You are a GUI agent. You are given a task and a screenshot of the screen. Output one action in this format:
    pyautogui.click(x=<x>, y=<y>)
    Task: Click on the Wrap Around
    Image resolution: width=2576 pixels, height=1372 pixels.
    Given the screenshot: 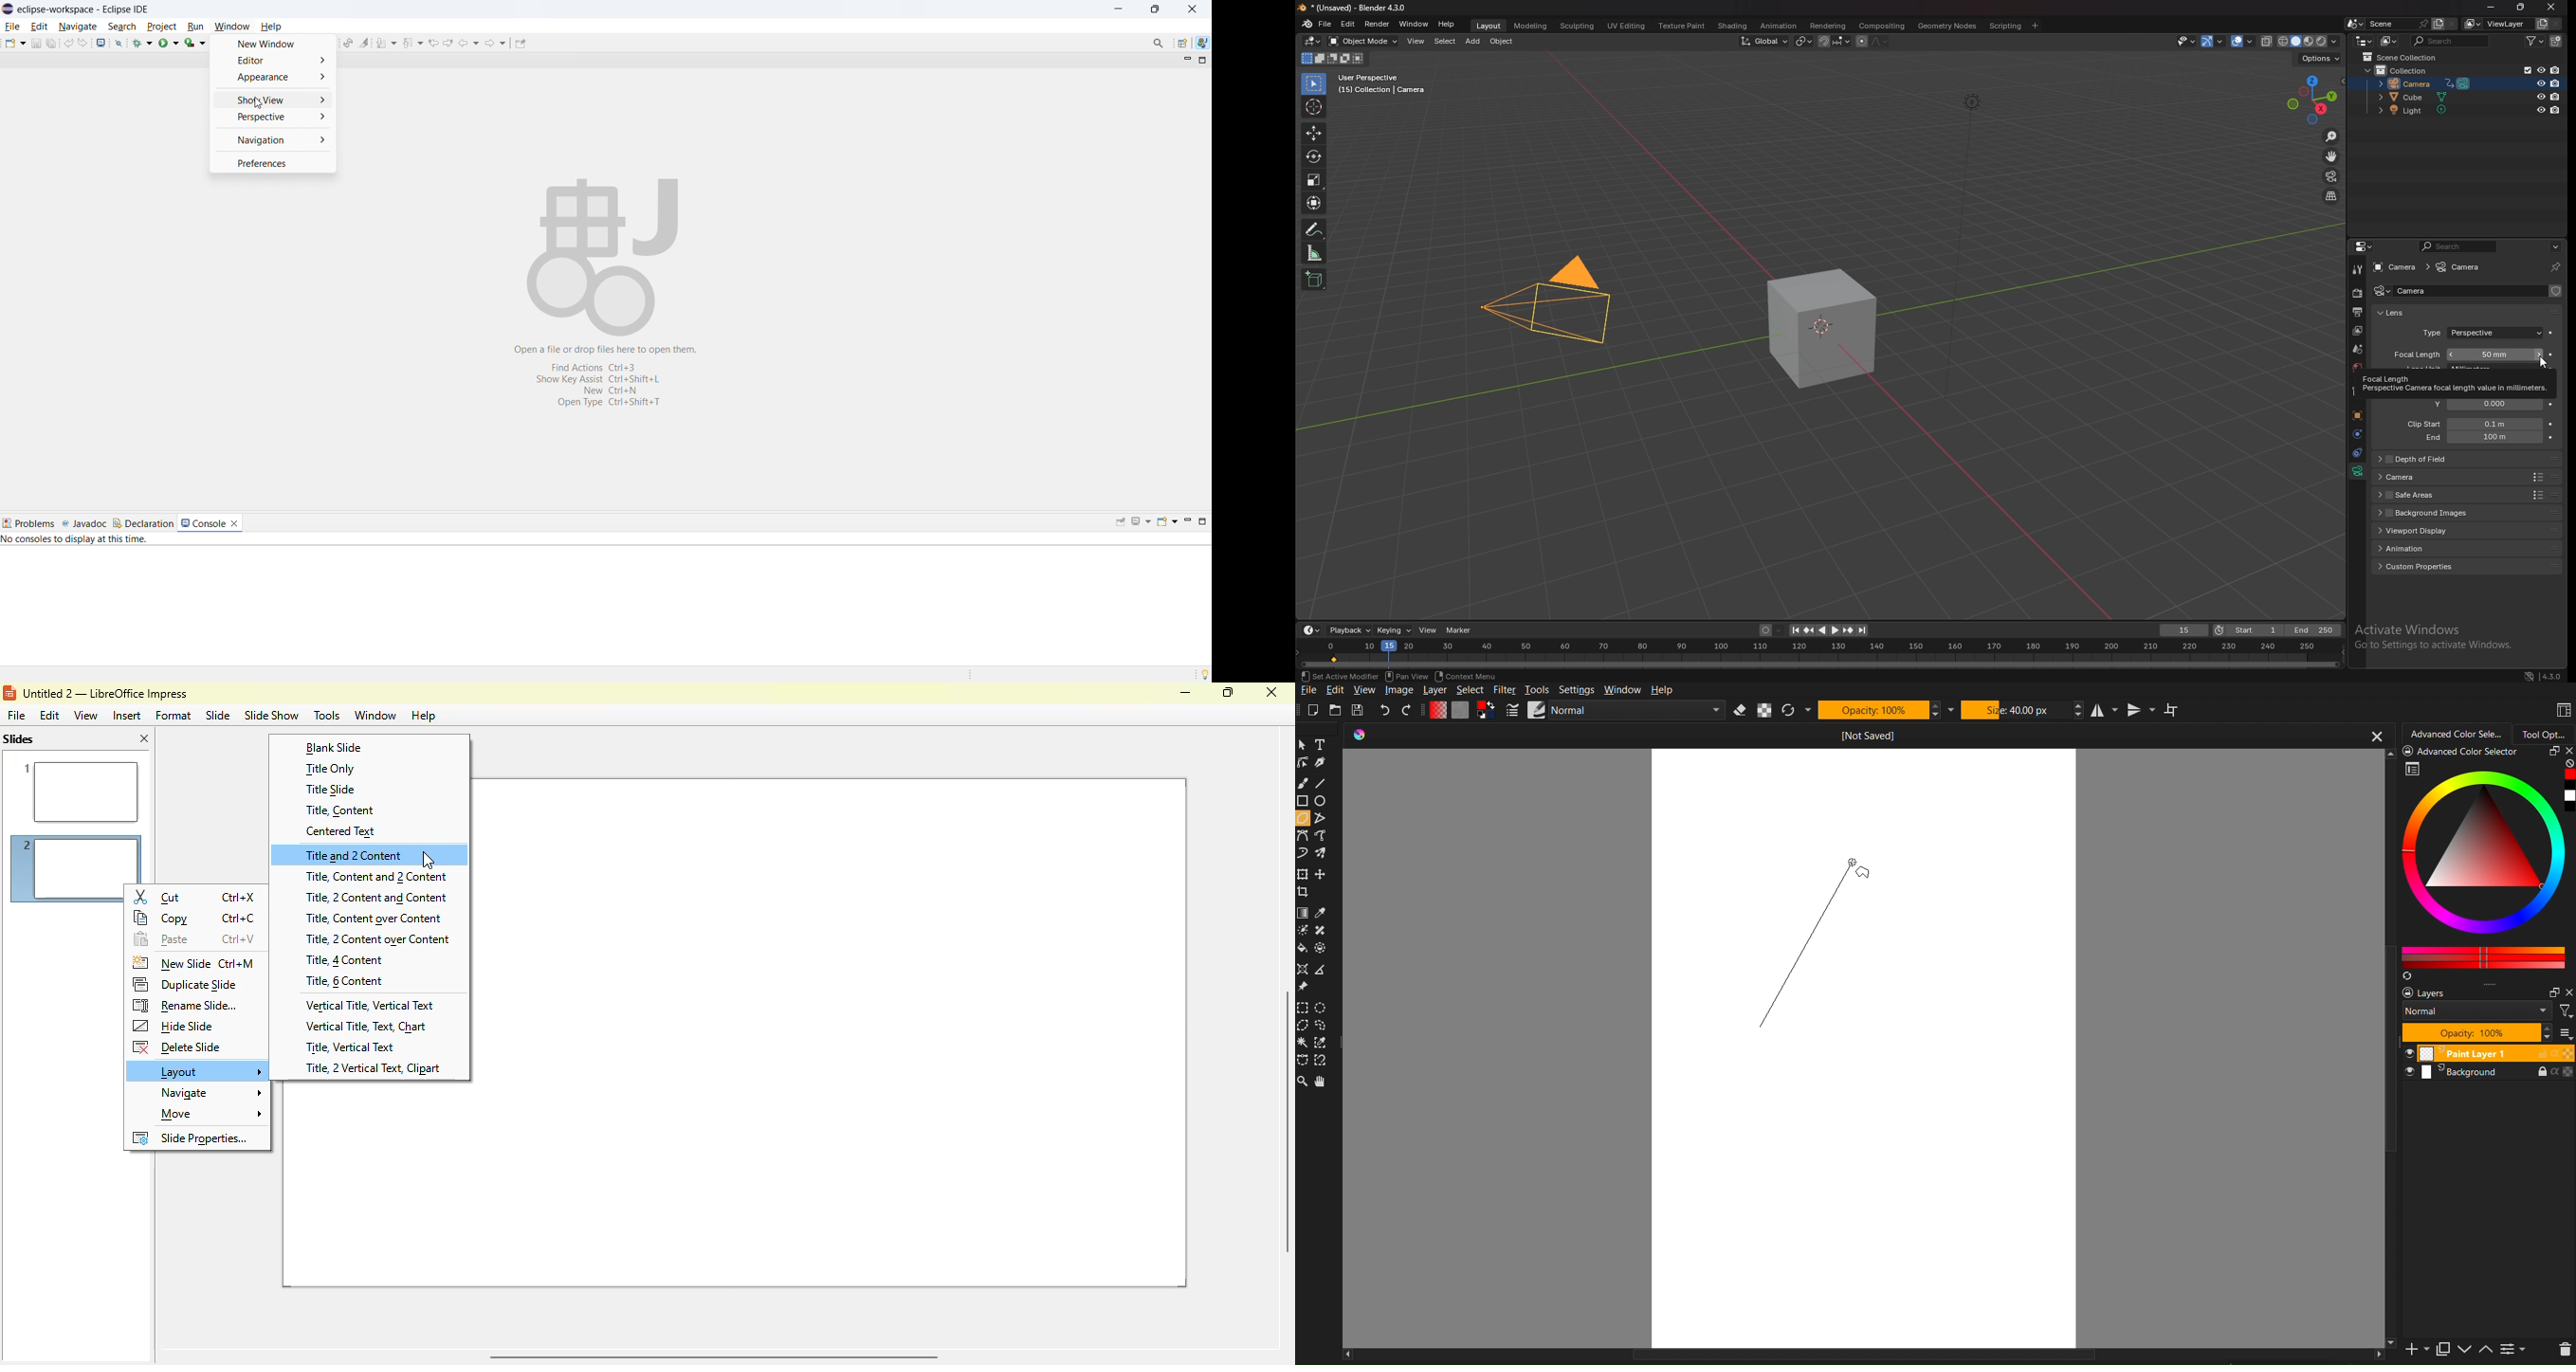 What is the action you would take?
    pyautogui.click(x=2172, y=711)
    